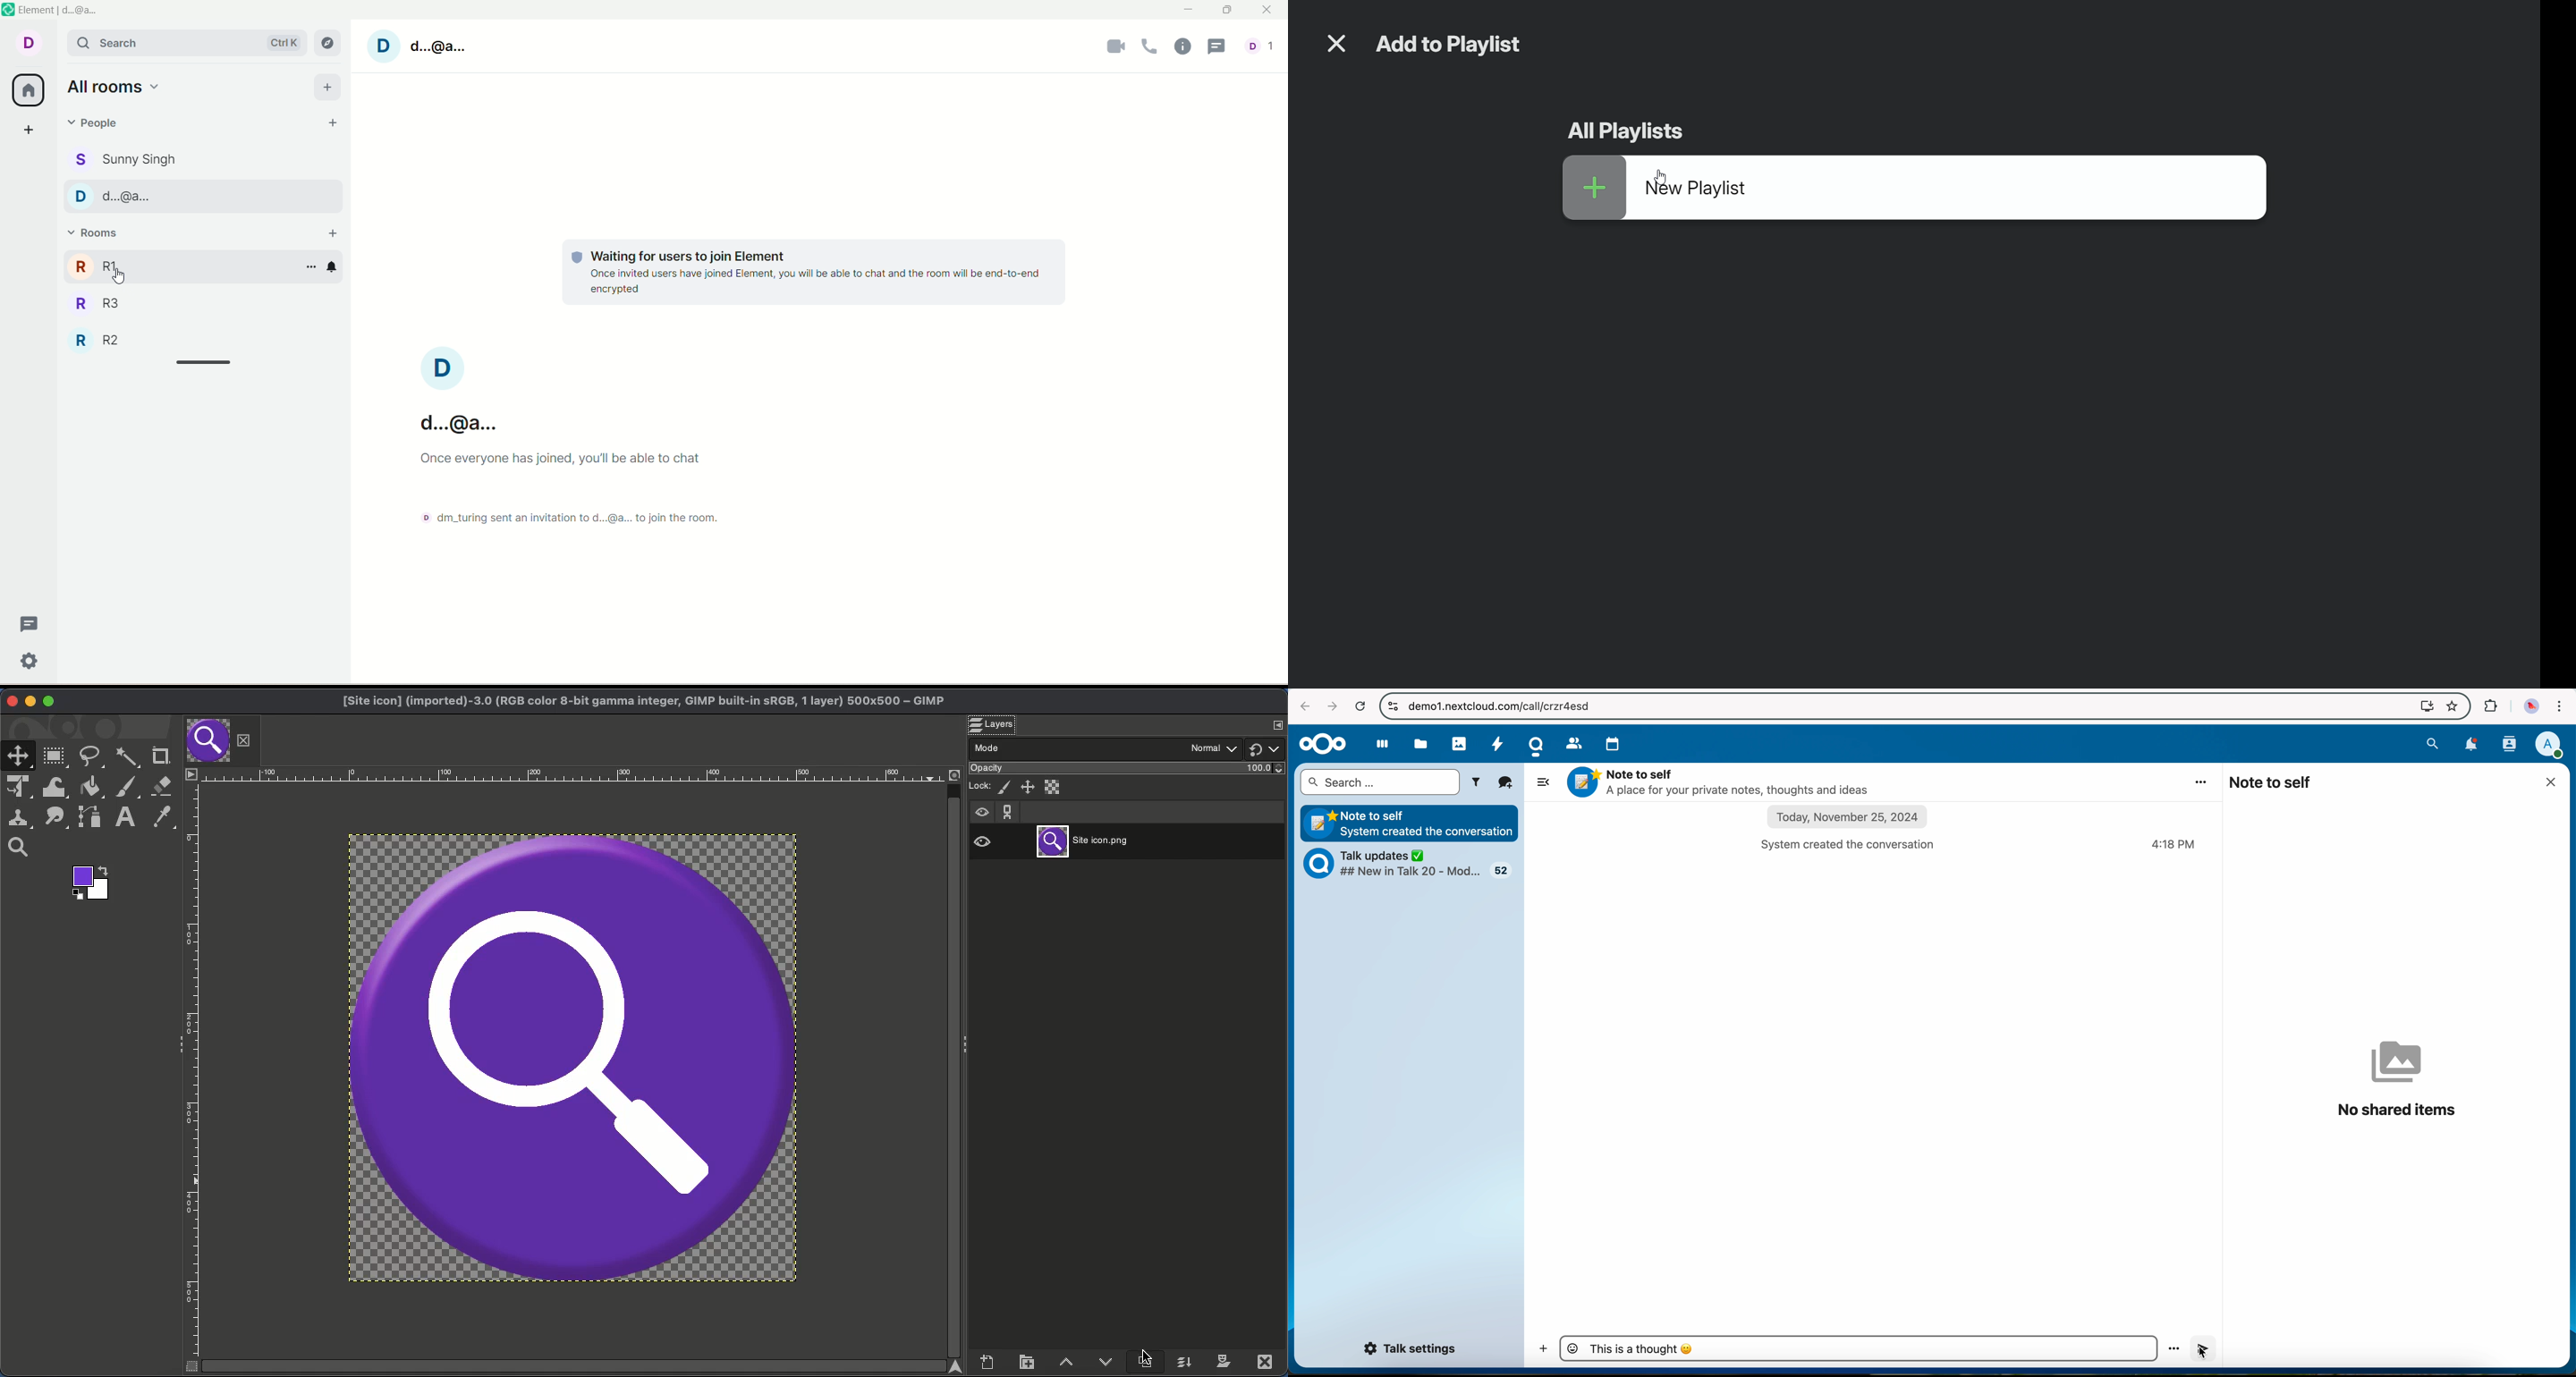  I want to click on cursor, so click(120, 278).